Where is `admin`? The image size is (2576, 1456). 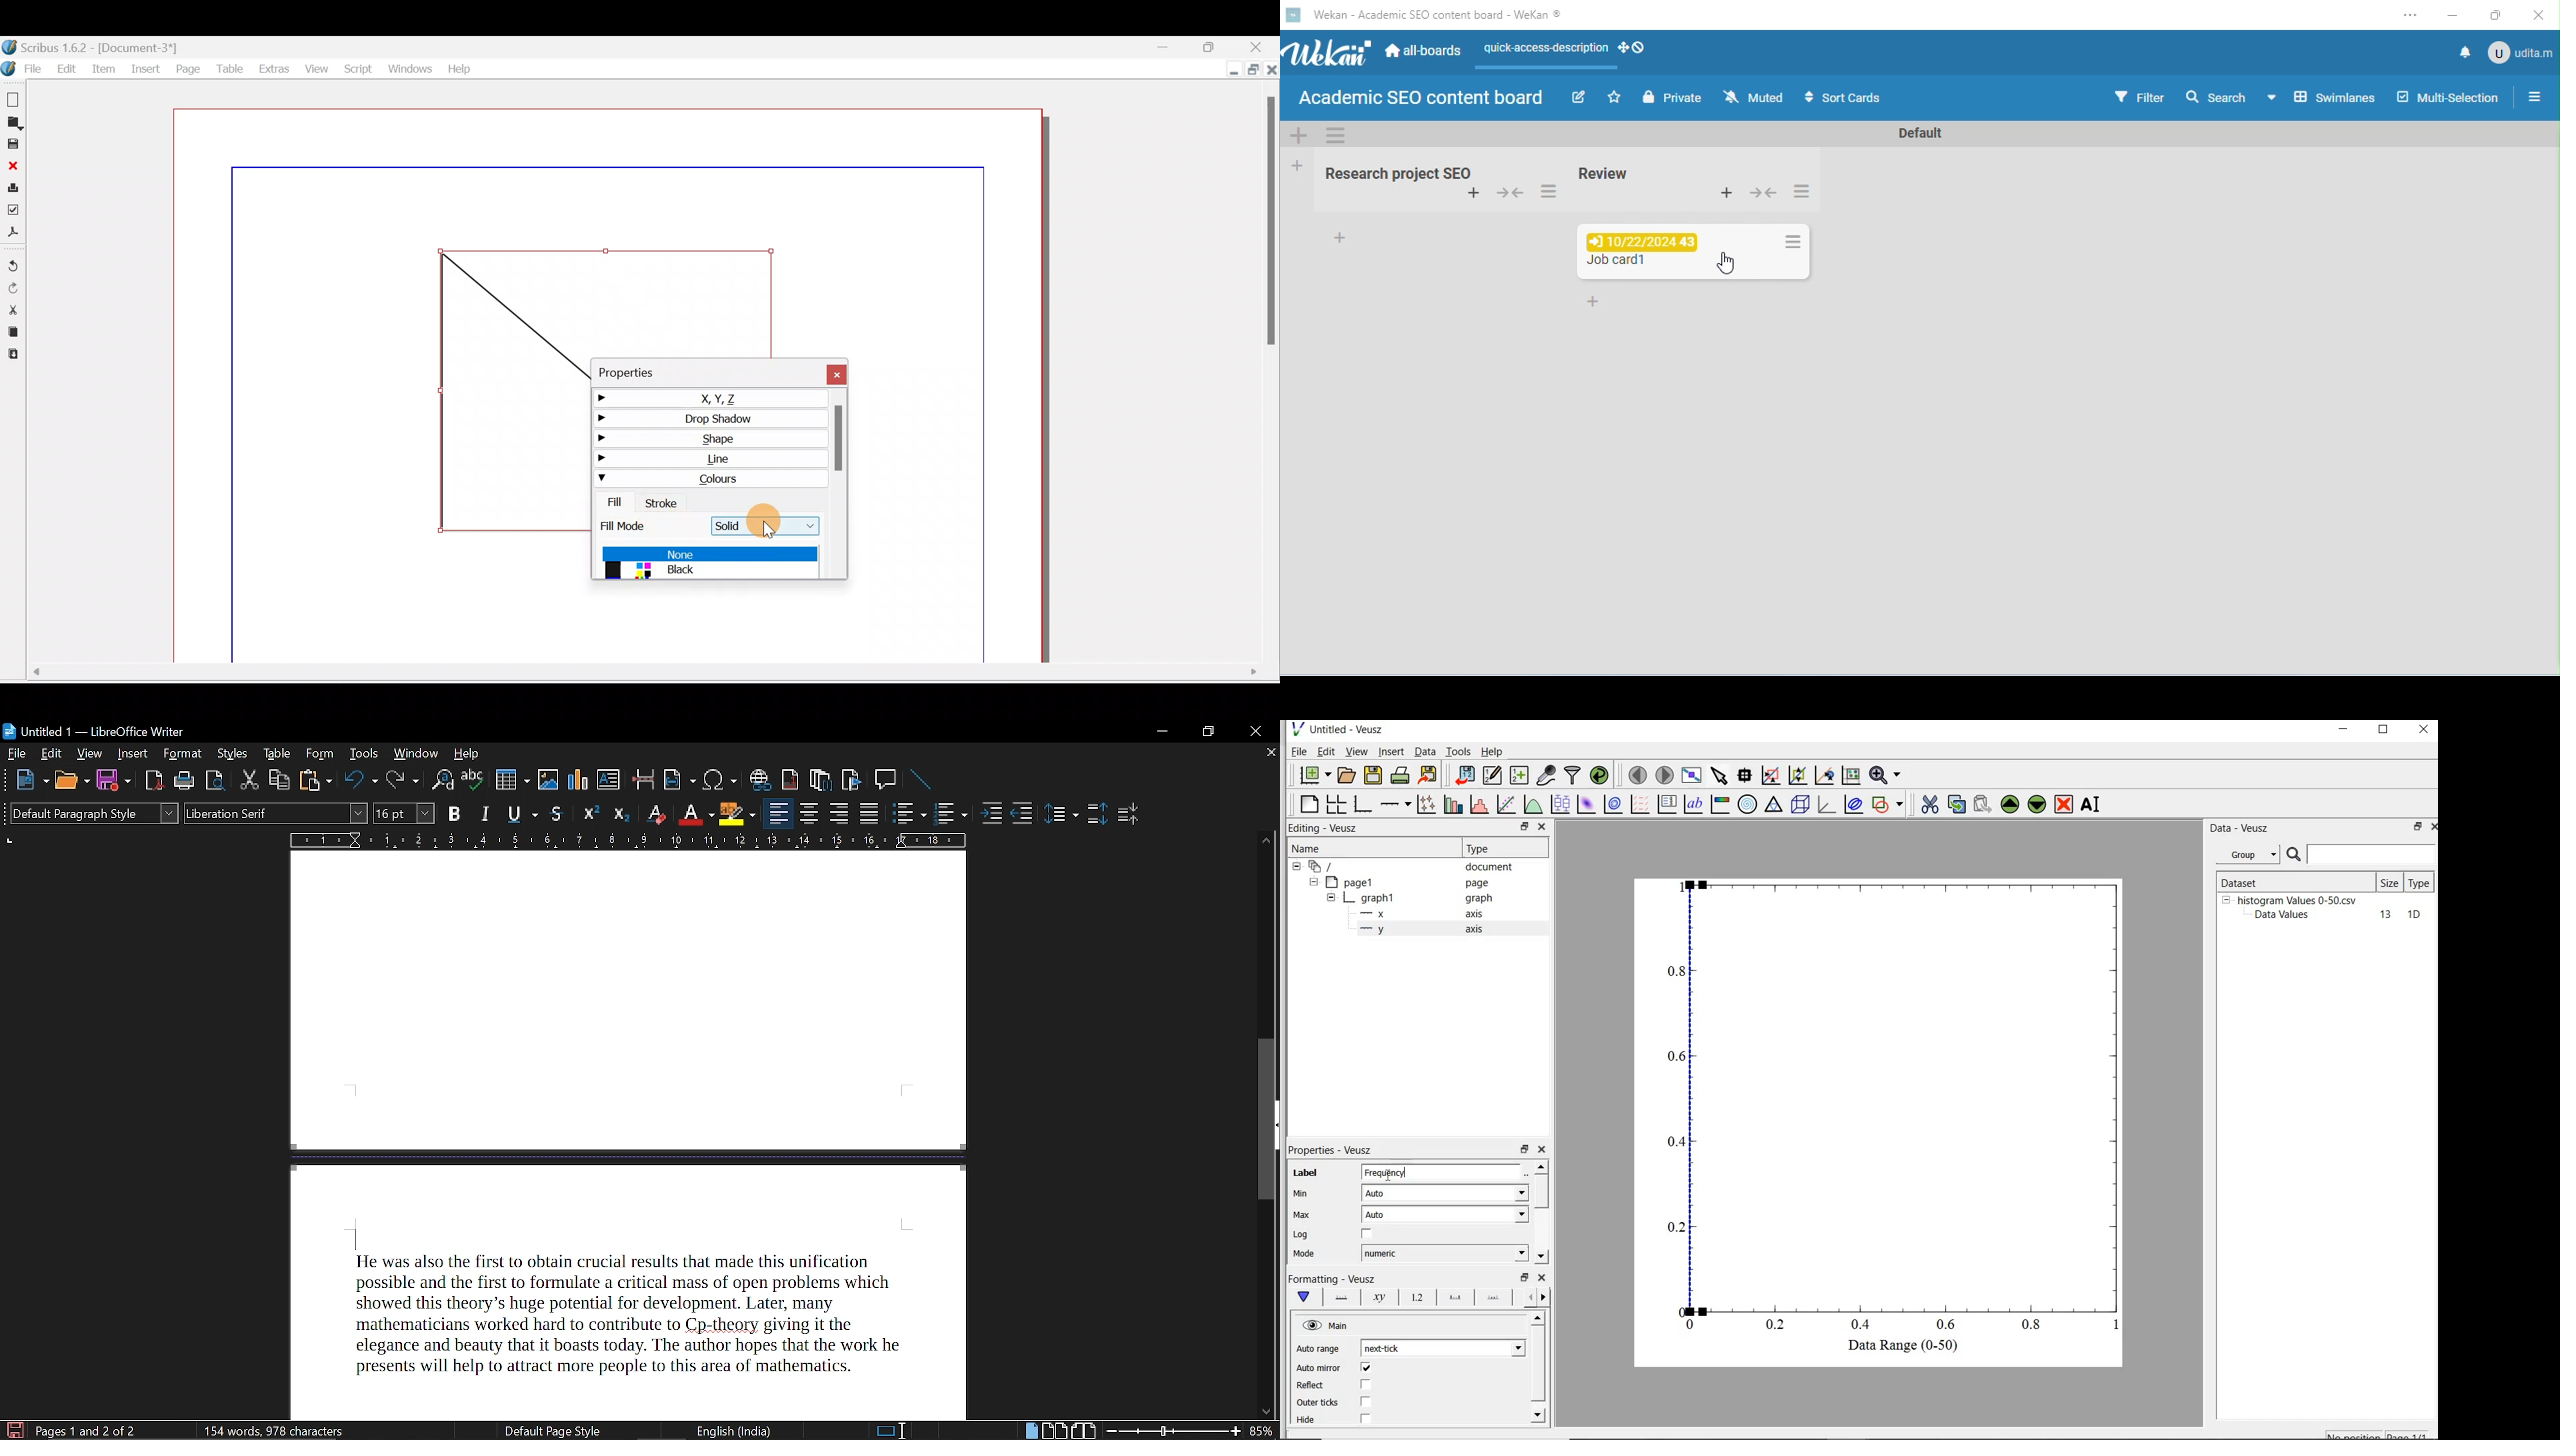 admin is located at coordinates (2519, 52).